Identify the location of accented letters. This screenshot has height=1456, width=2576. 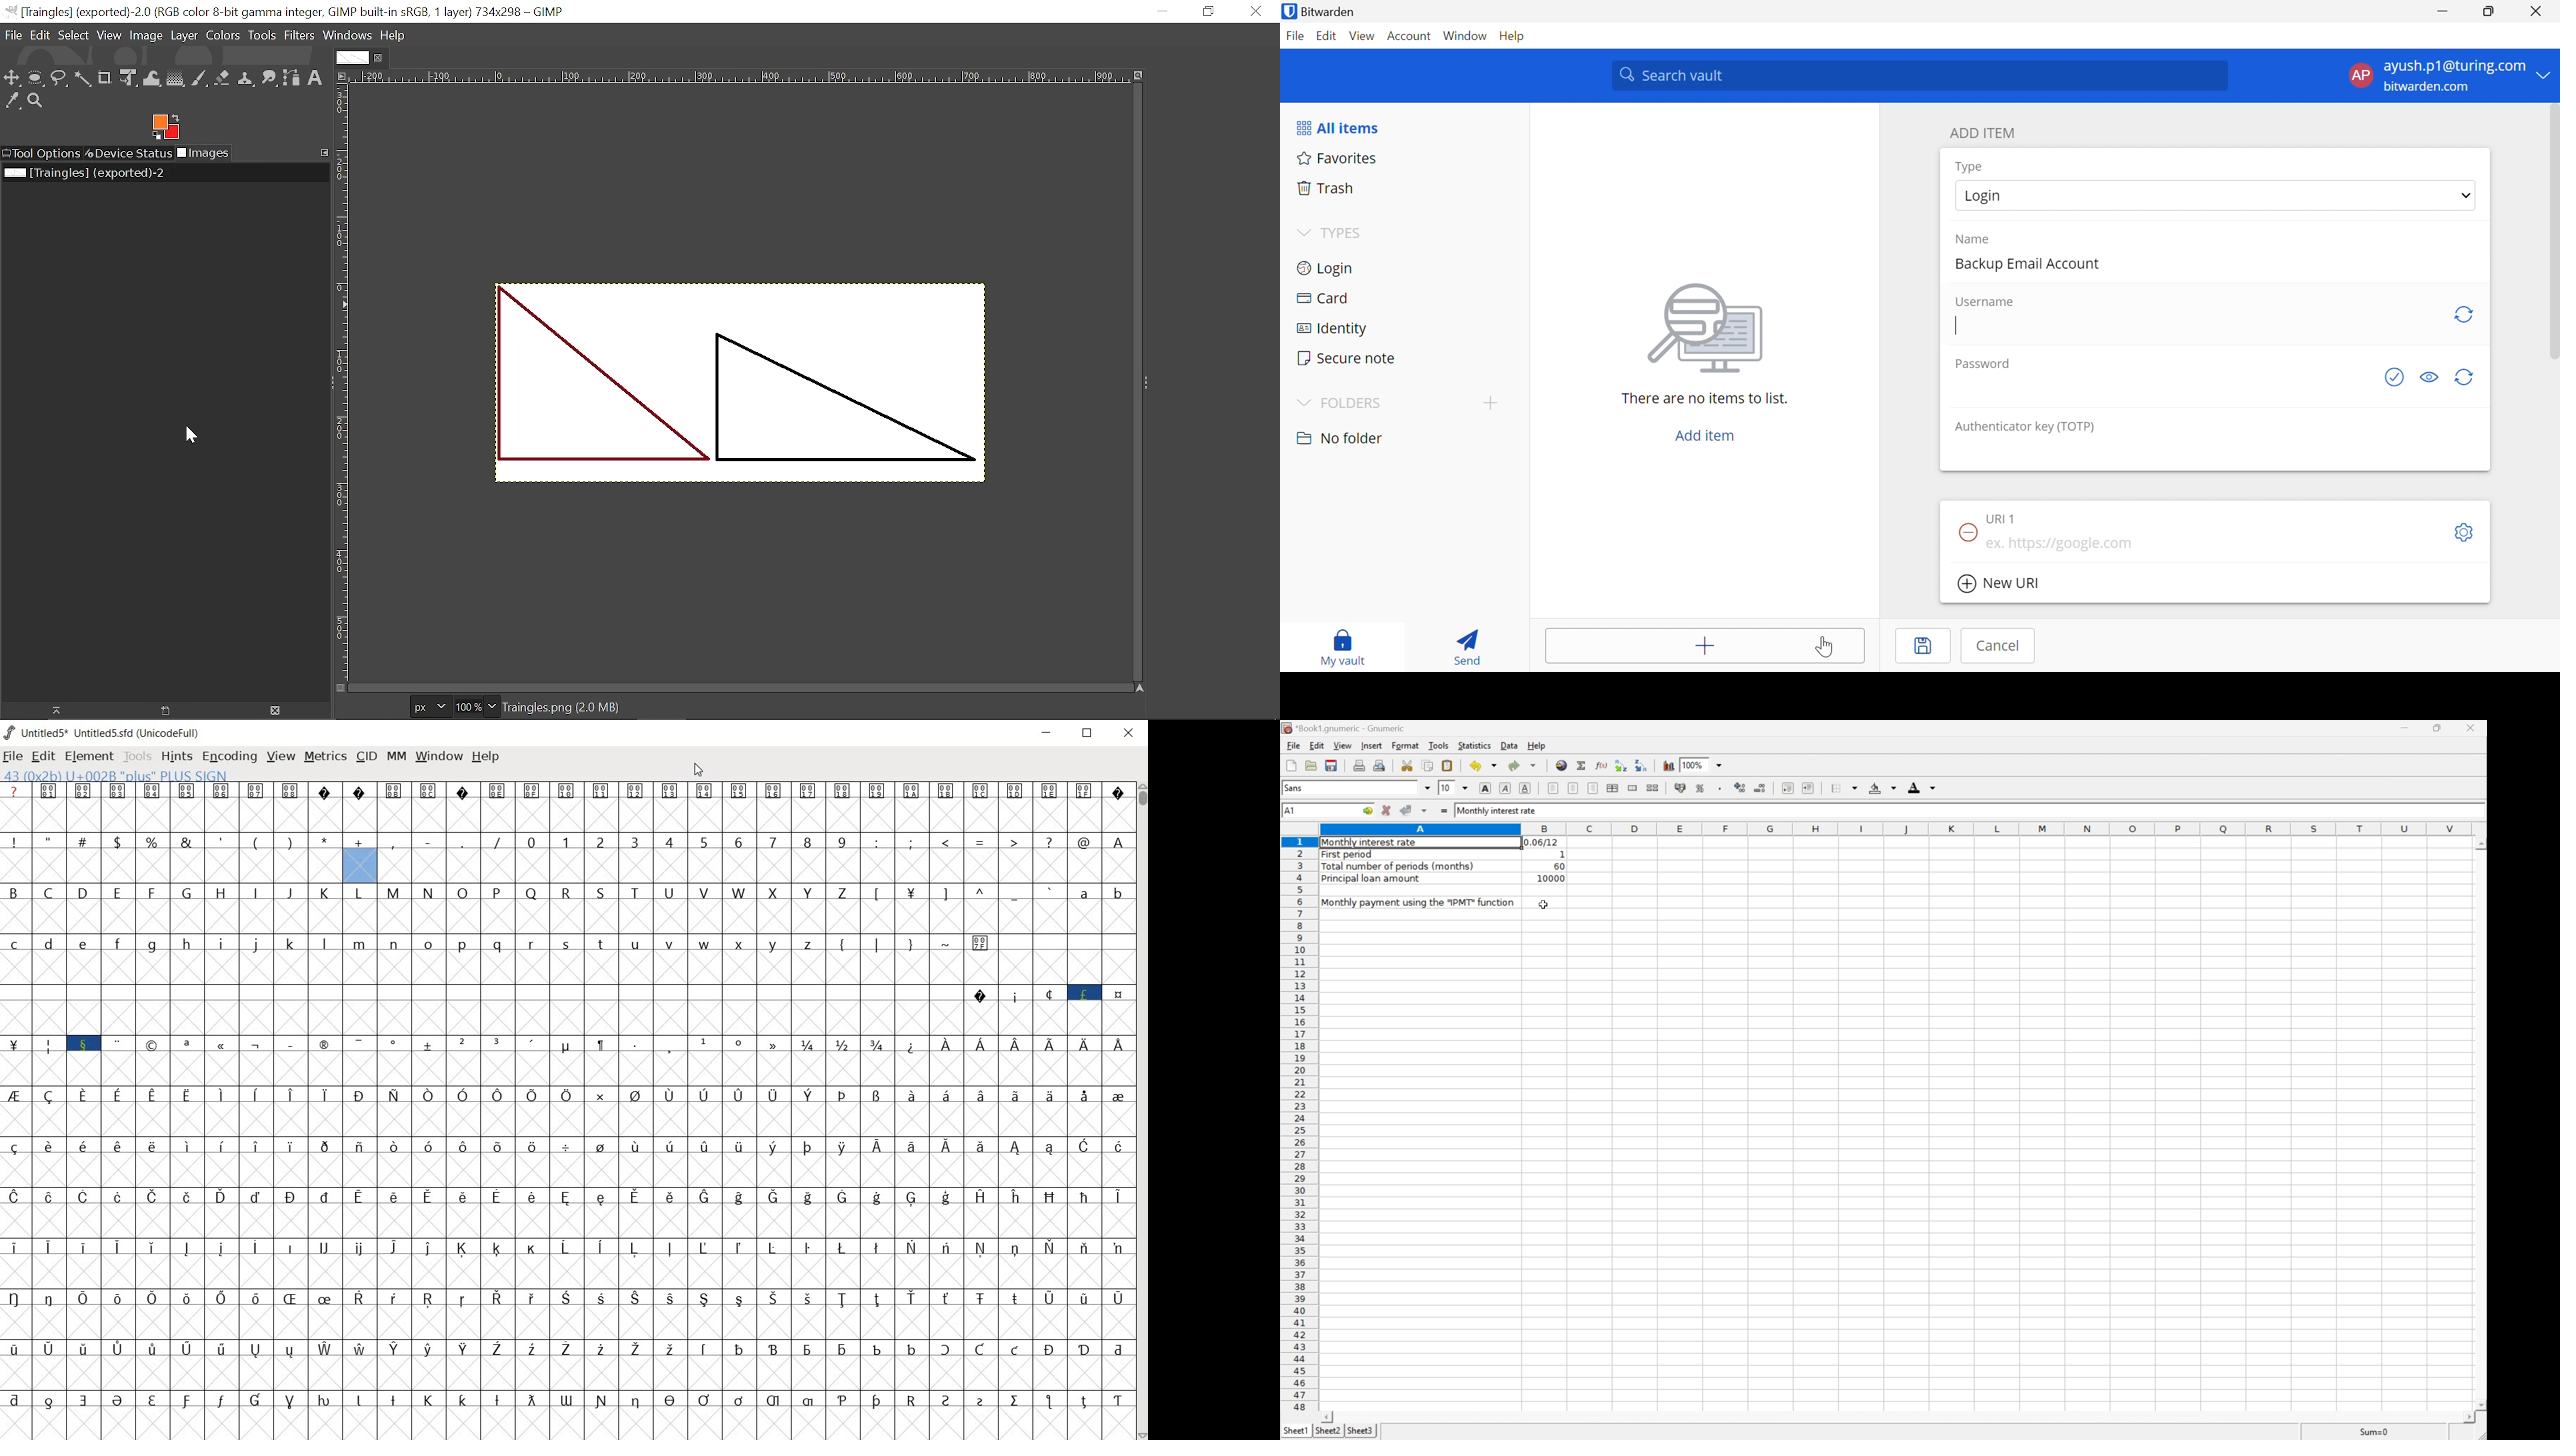
(585, 1212).